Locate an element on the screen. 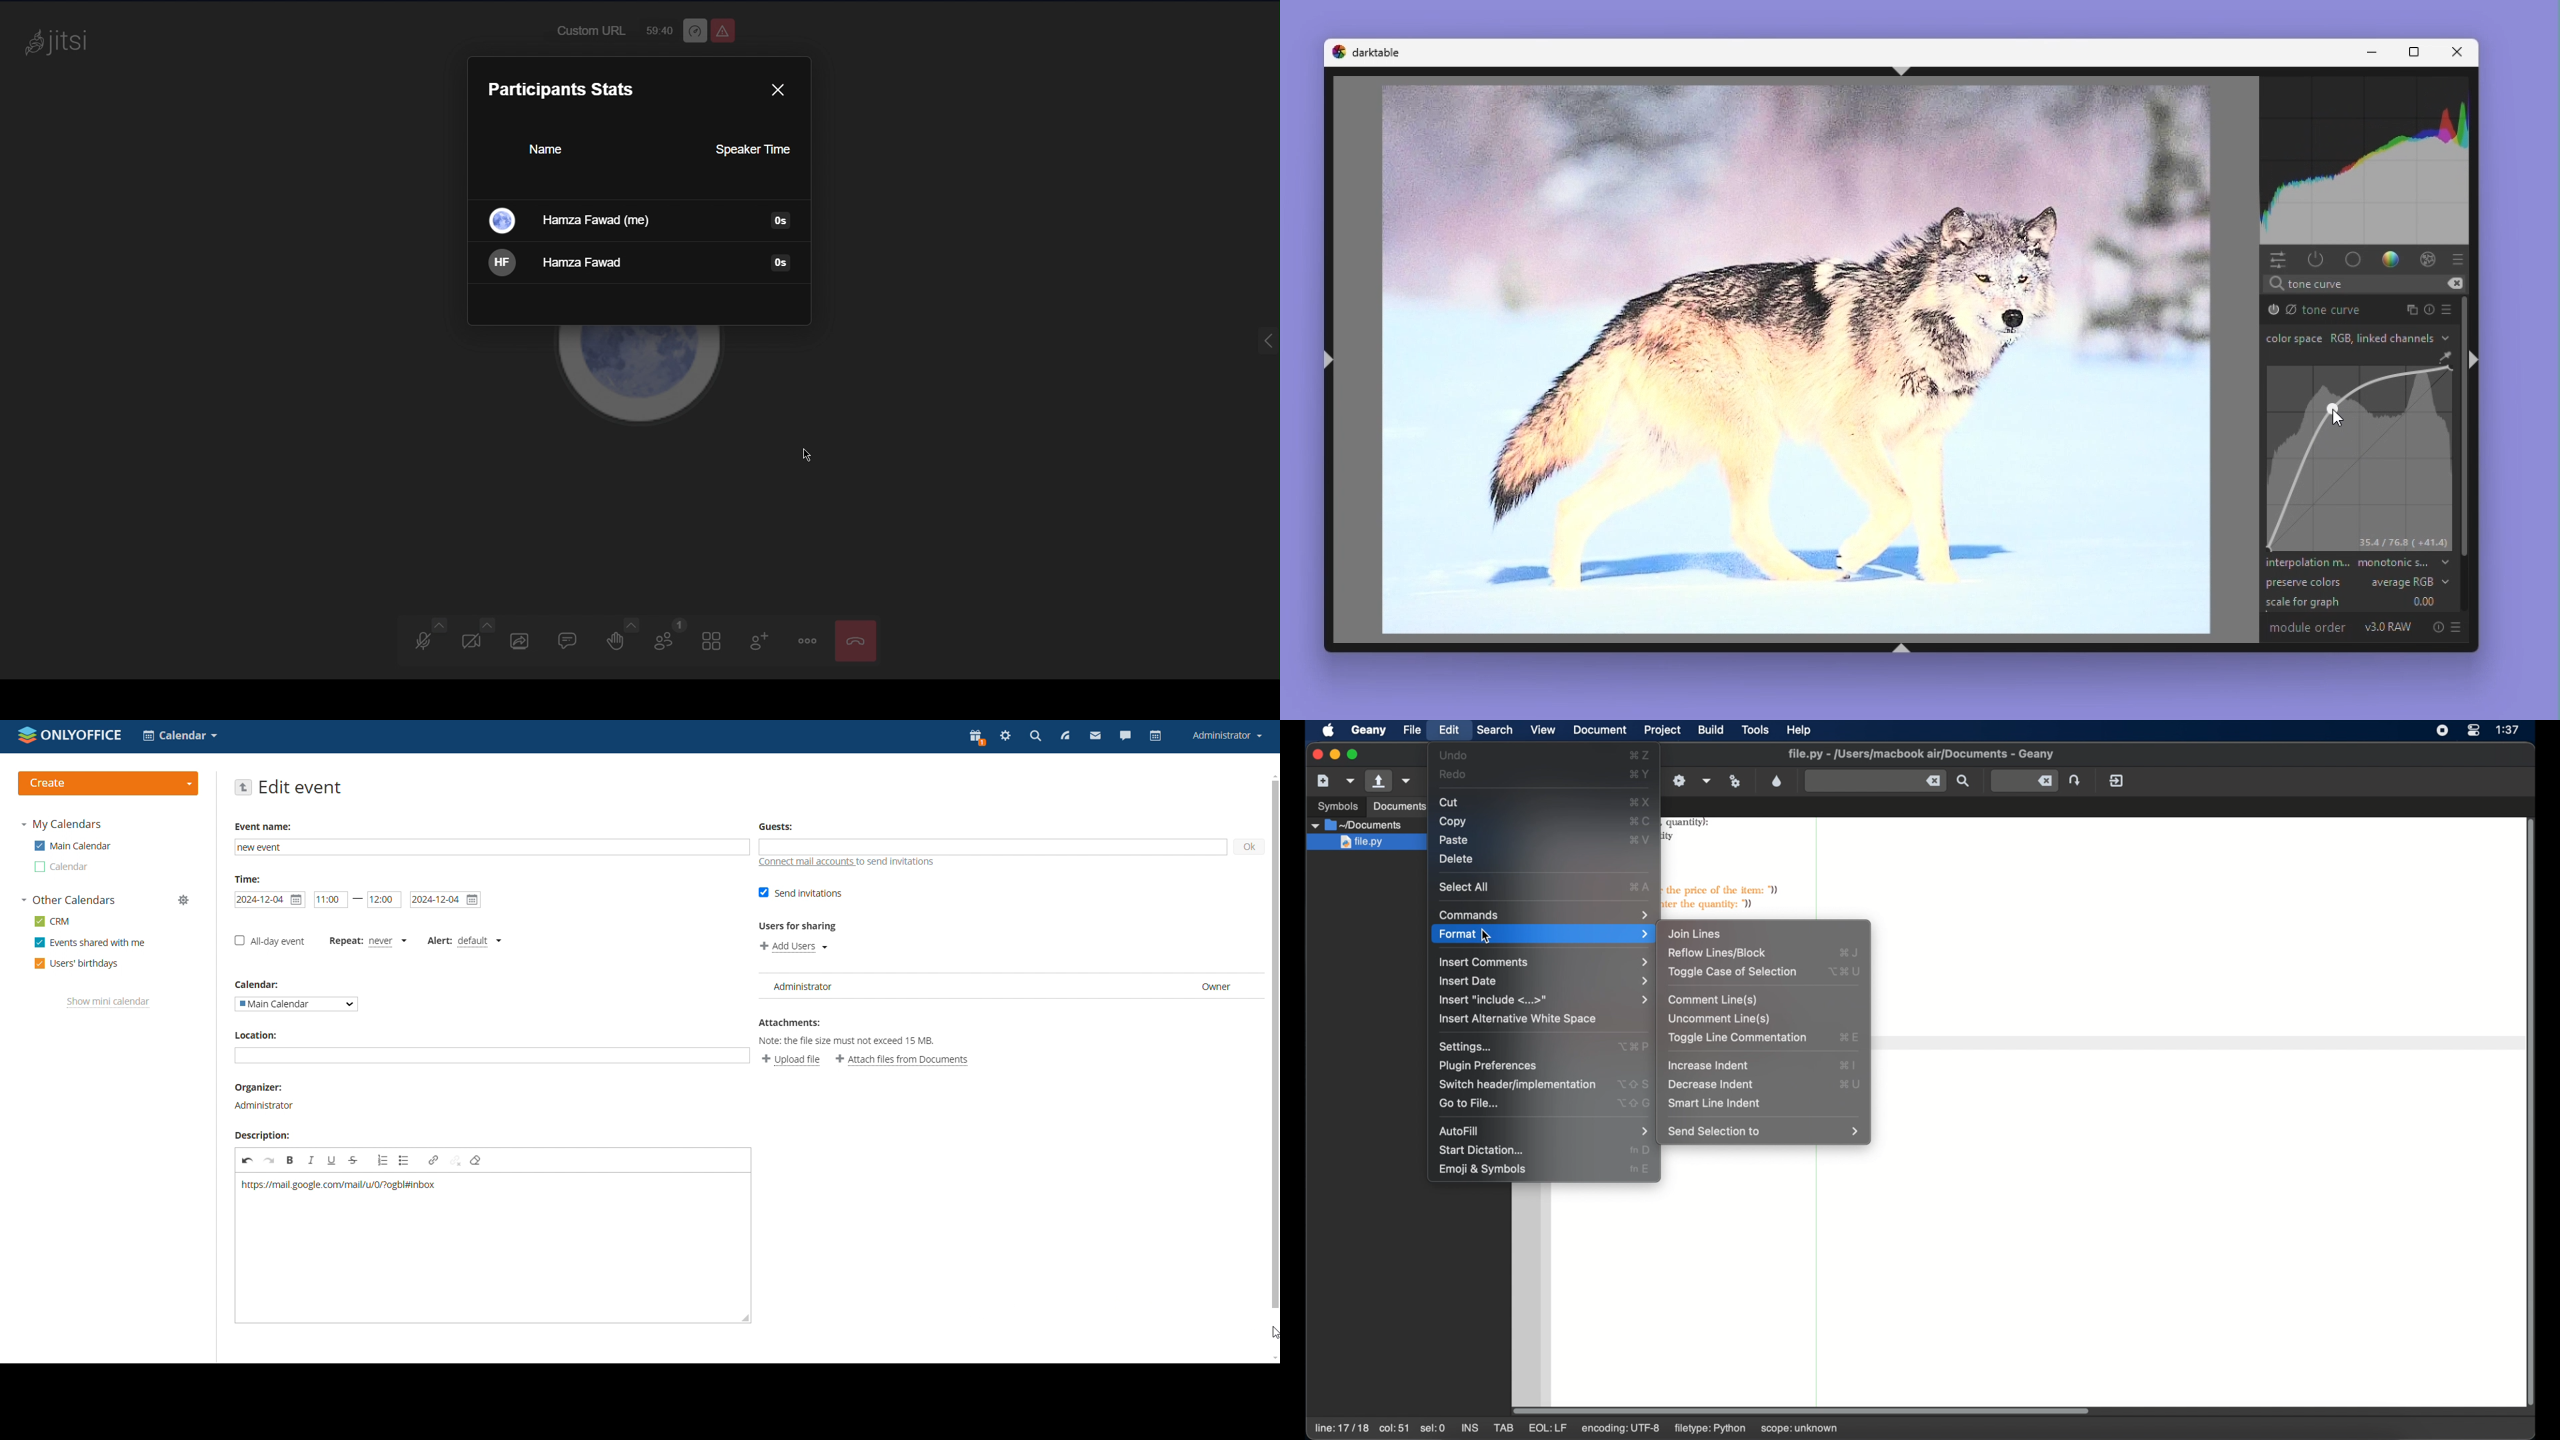 The image size is (2576, 1456). file is located at coordinates (1412, 730).